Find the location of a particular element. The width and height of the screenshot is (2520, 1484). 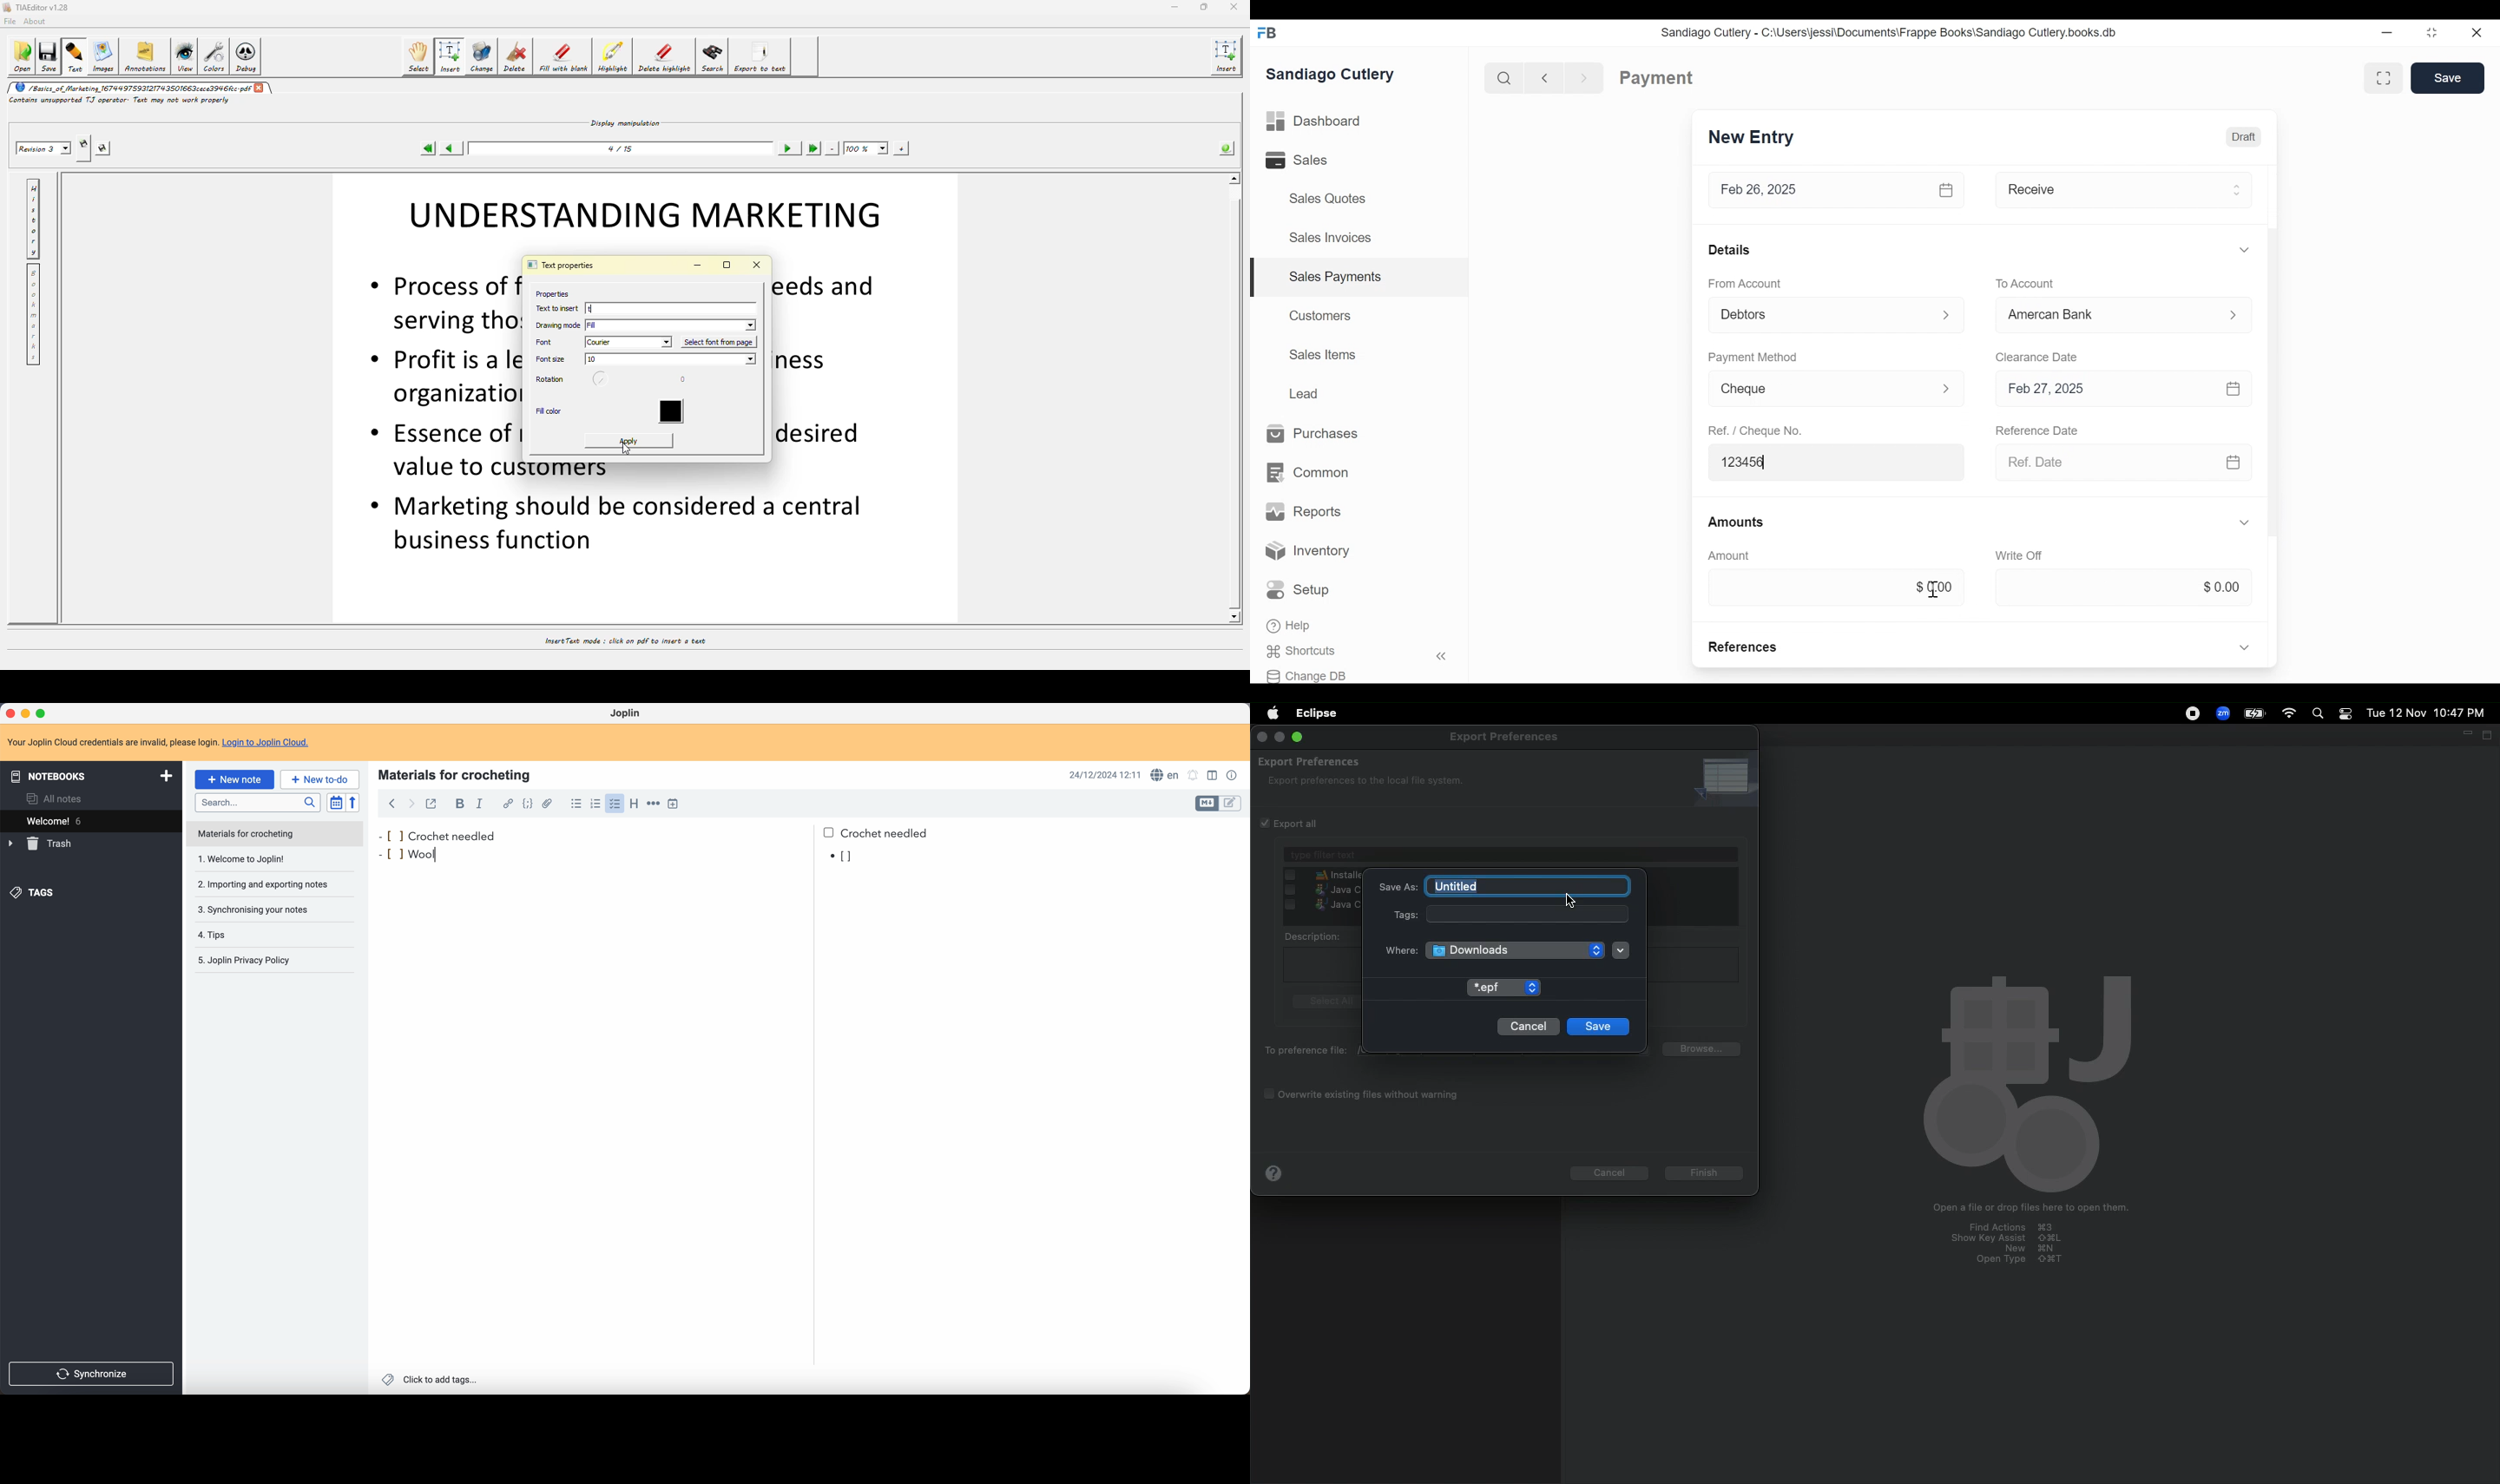

Navigate Back is located at coordinates (1542, 77).